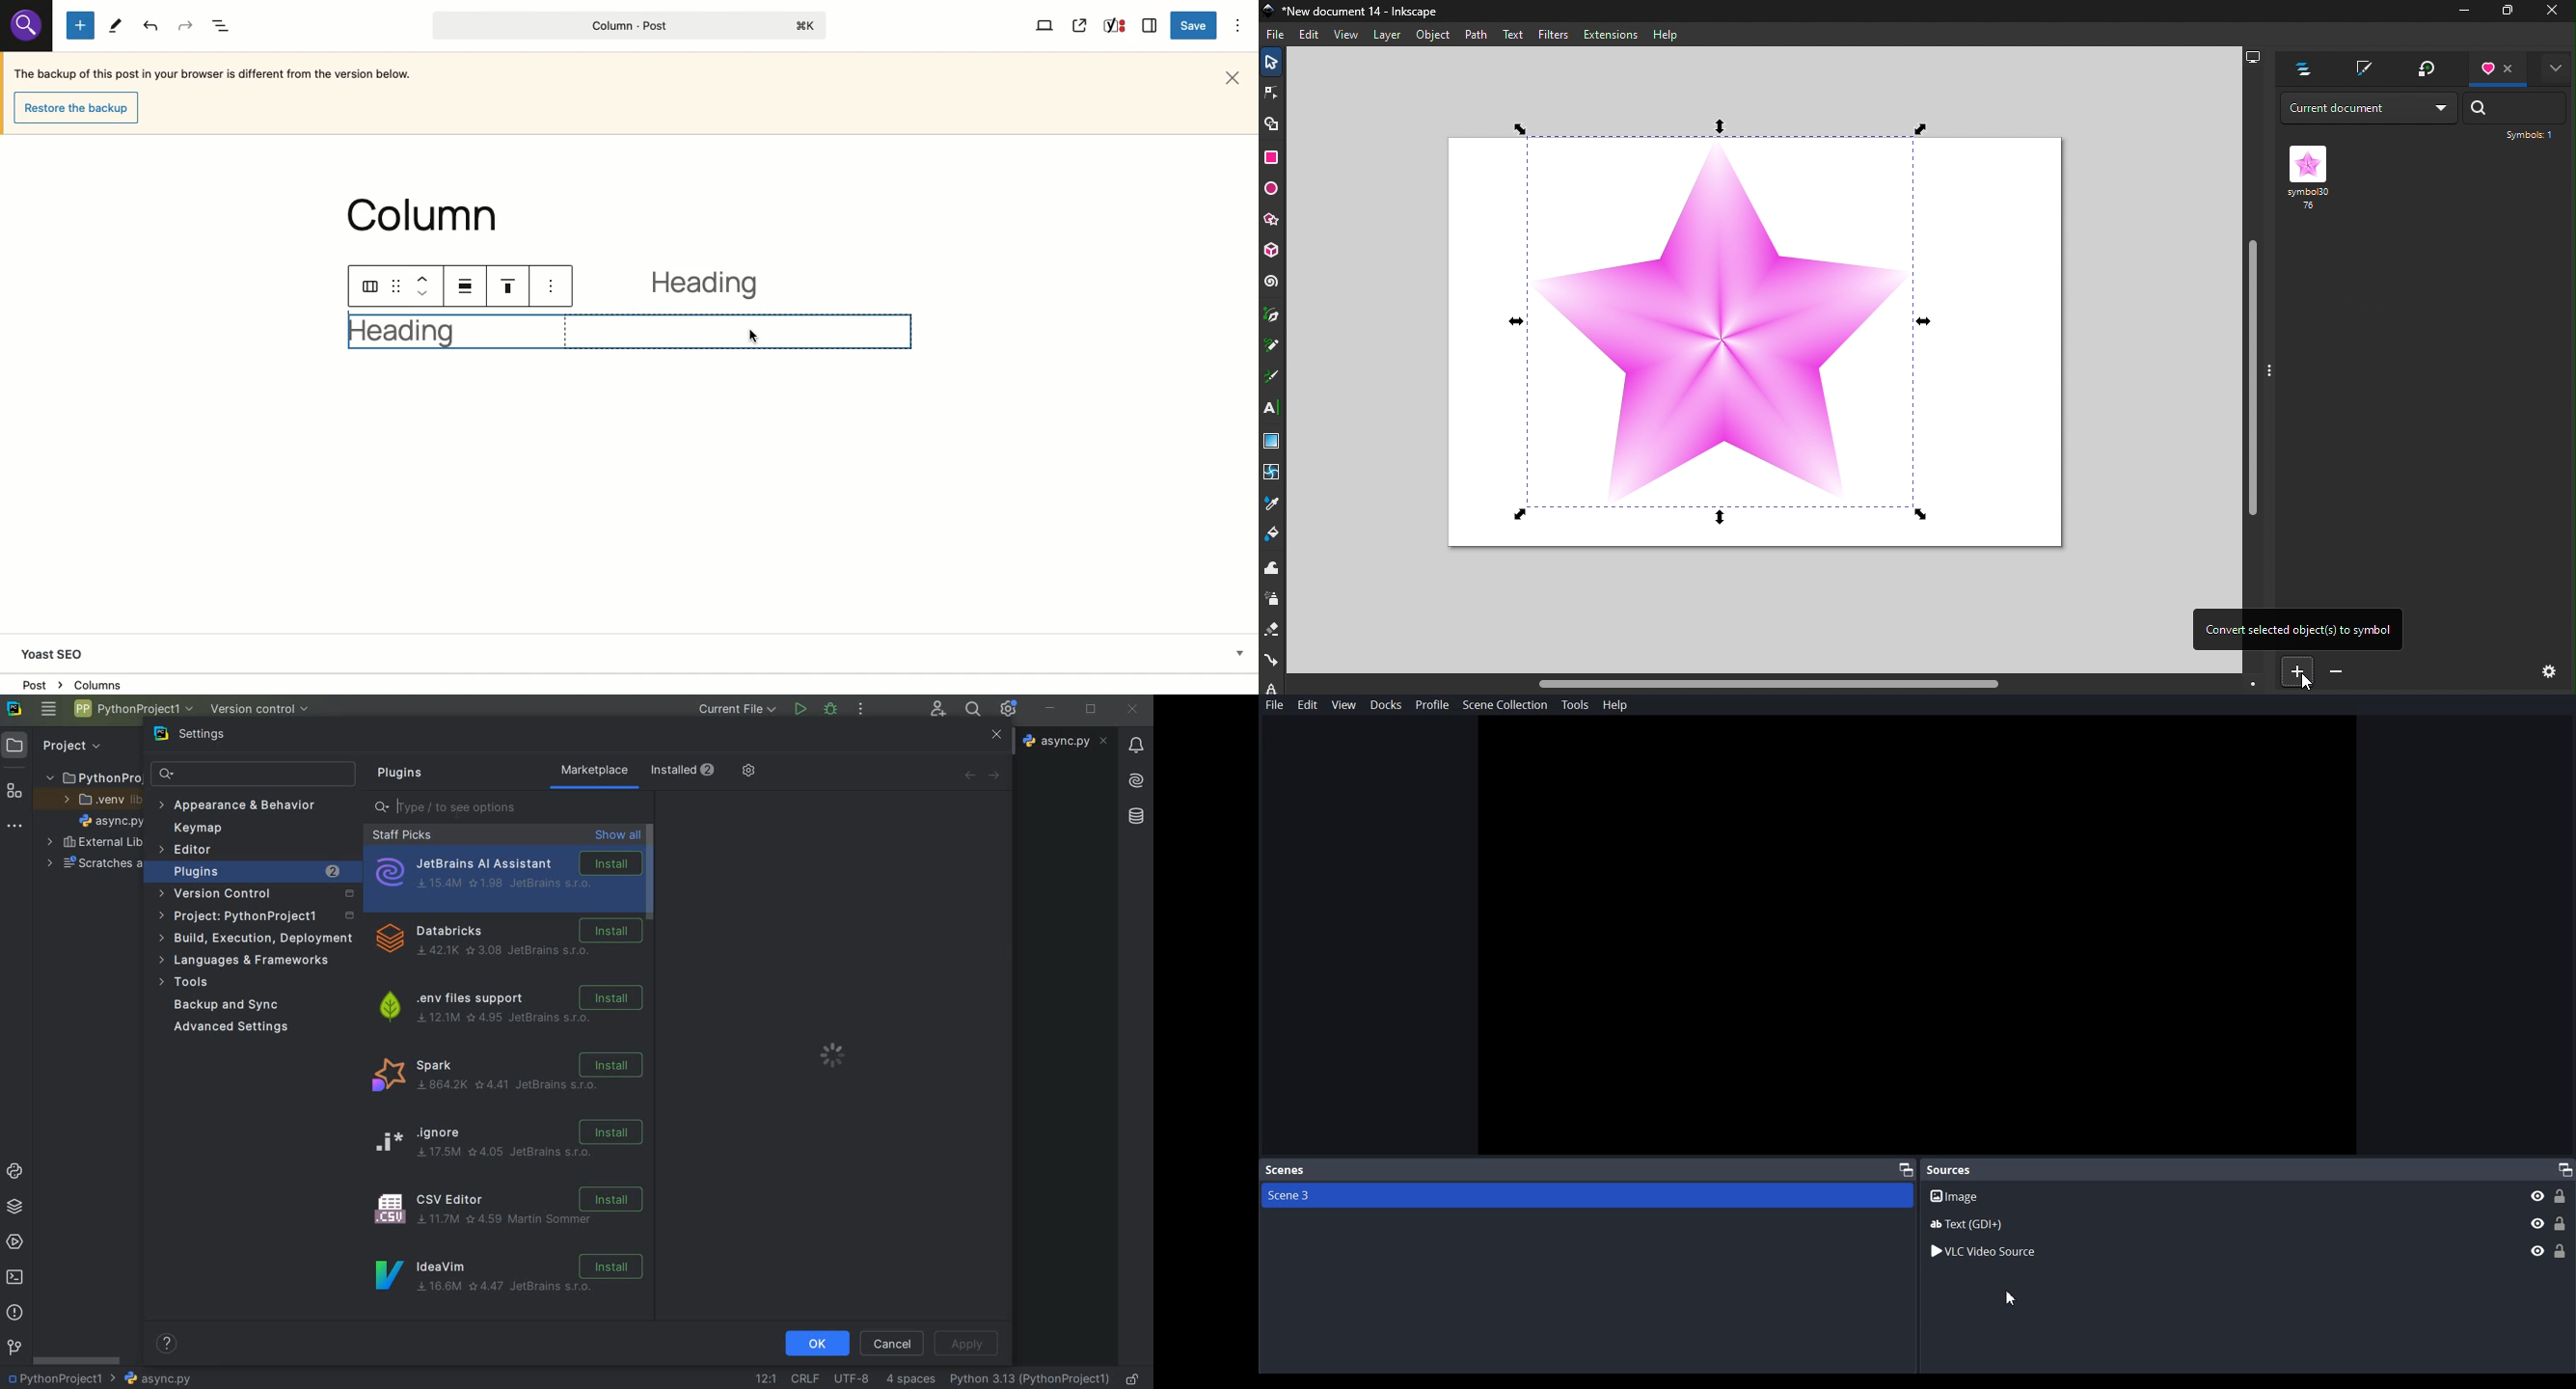  I want to click on Transform, so click(2427, 67).